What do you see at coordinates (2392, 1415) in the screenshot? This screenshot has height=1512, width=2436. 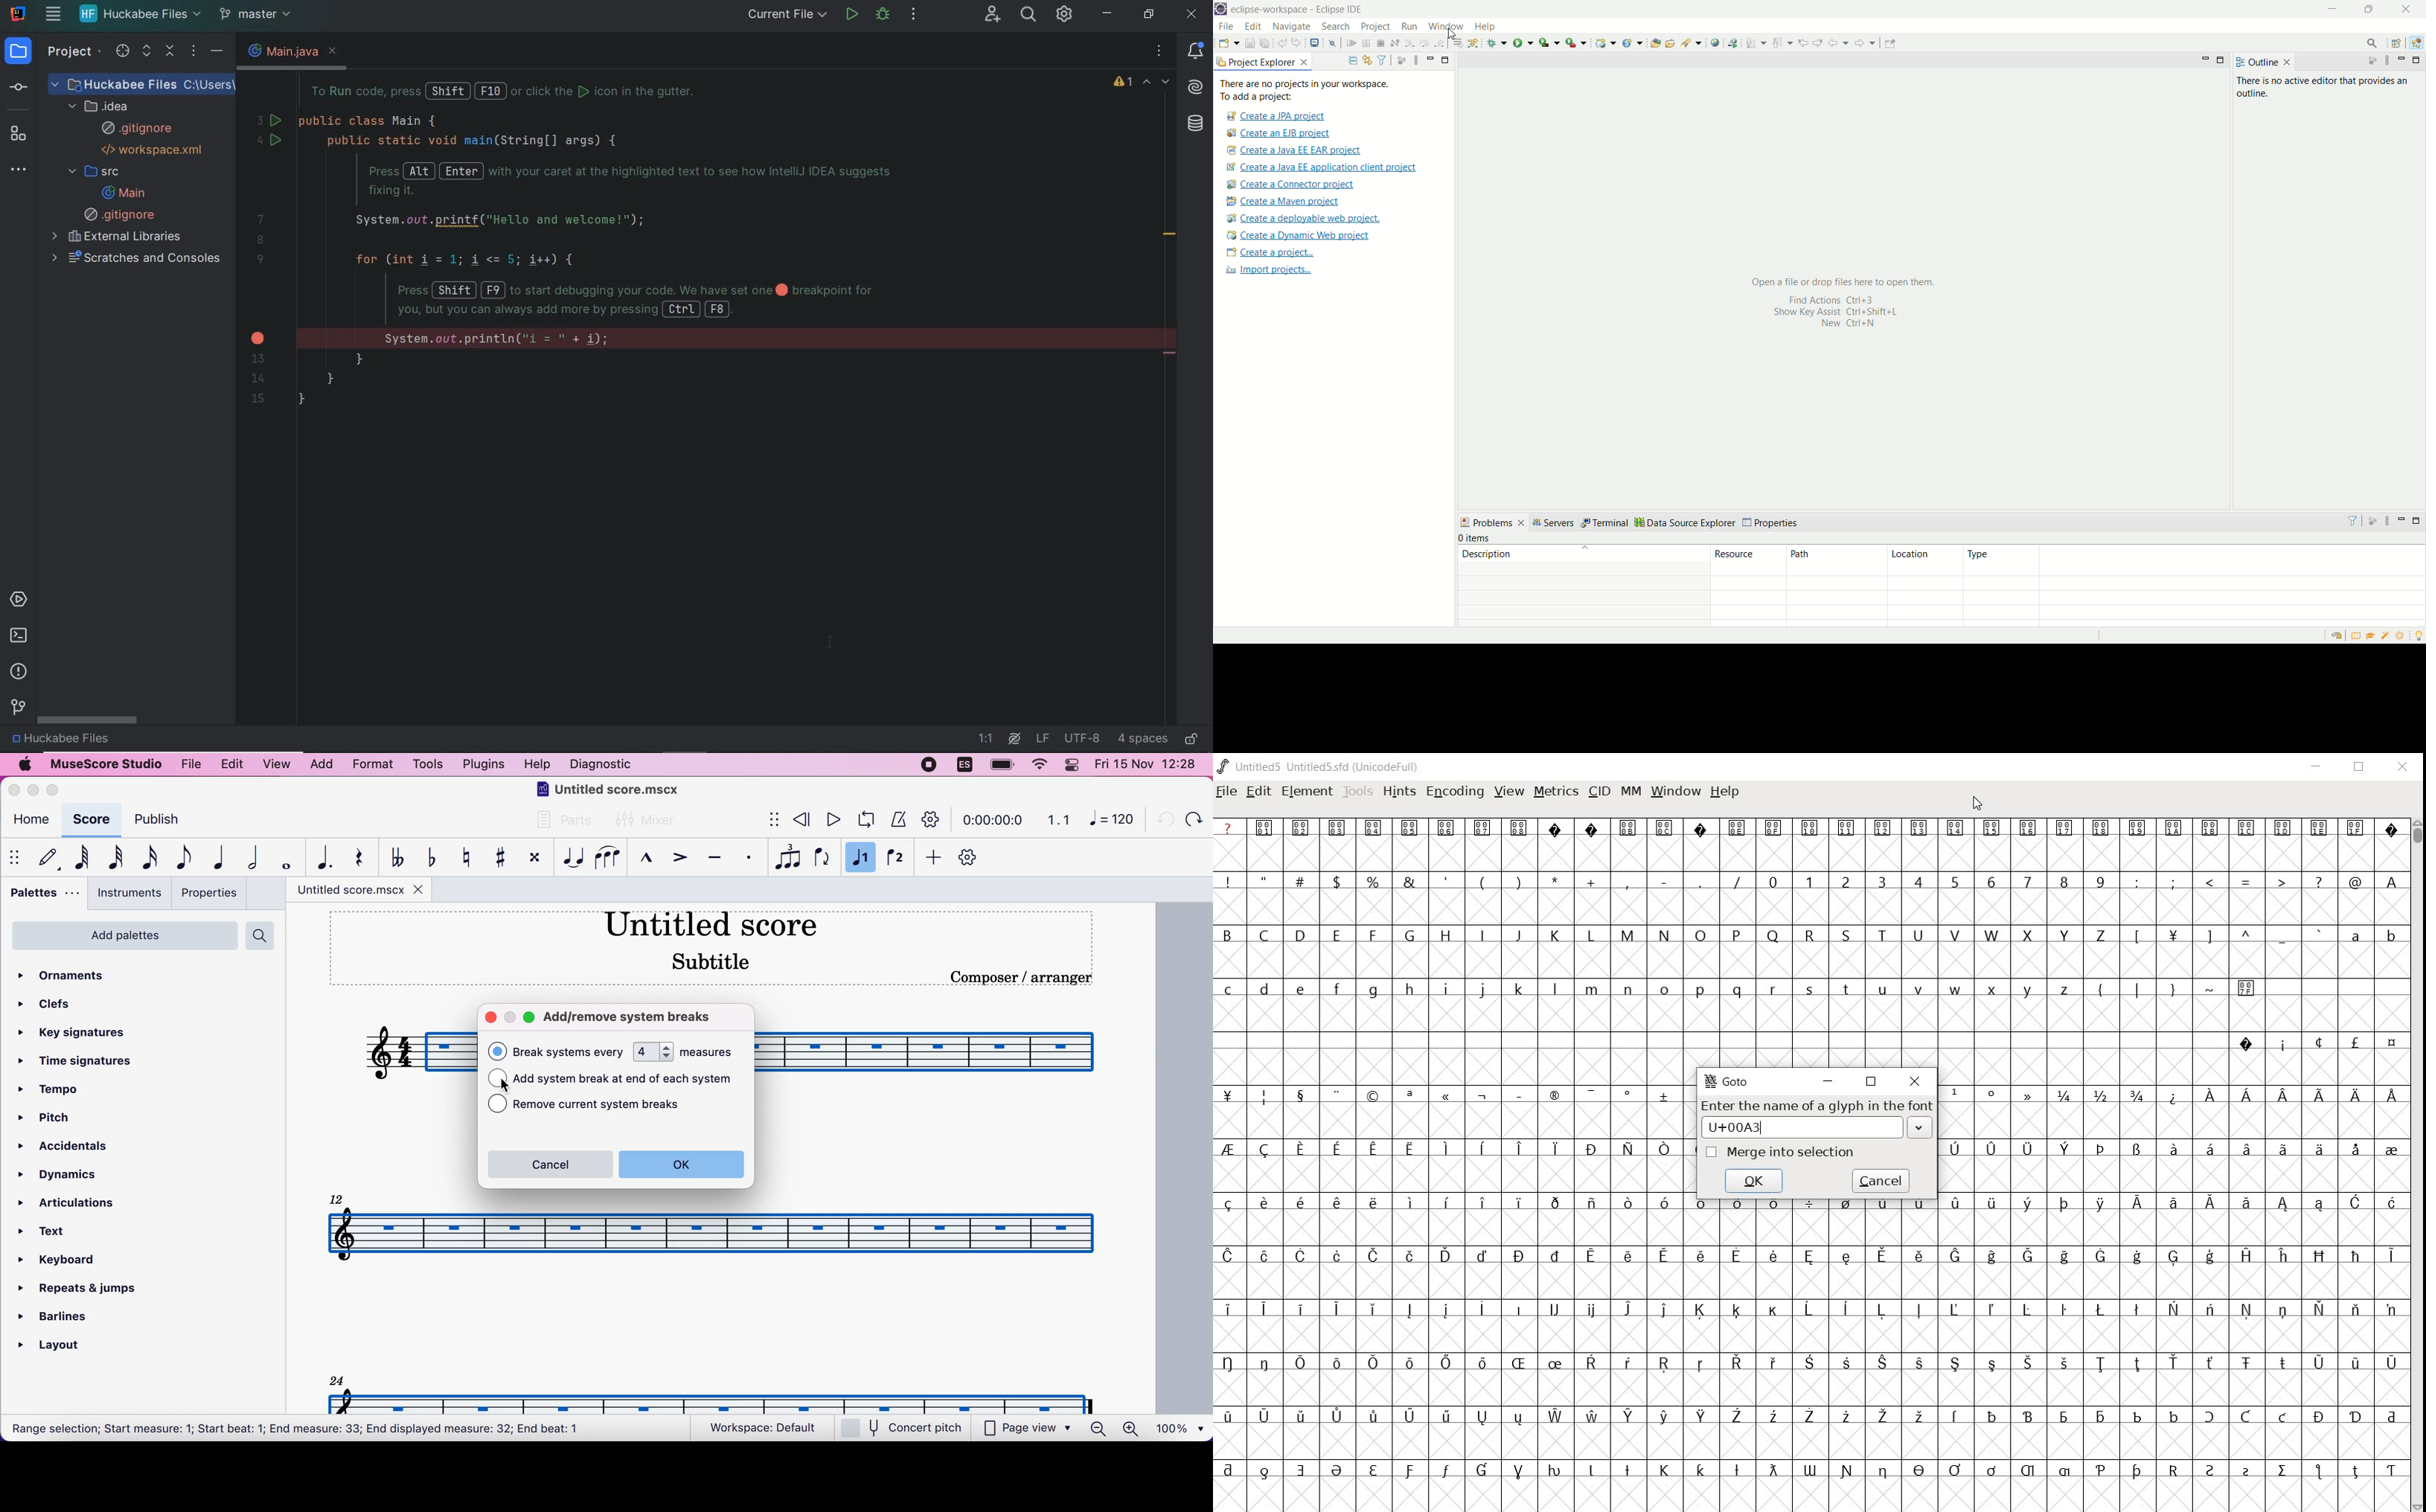 I see `Symbol` at bounding box center [2392, 1415].